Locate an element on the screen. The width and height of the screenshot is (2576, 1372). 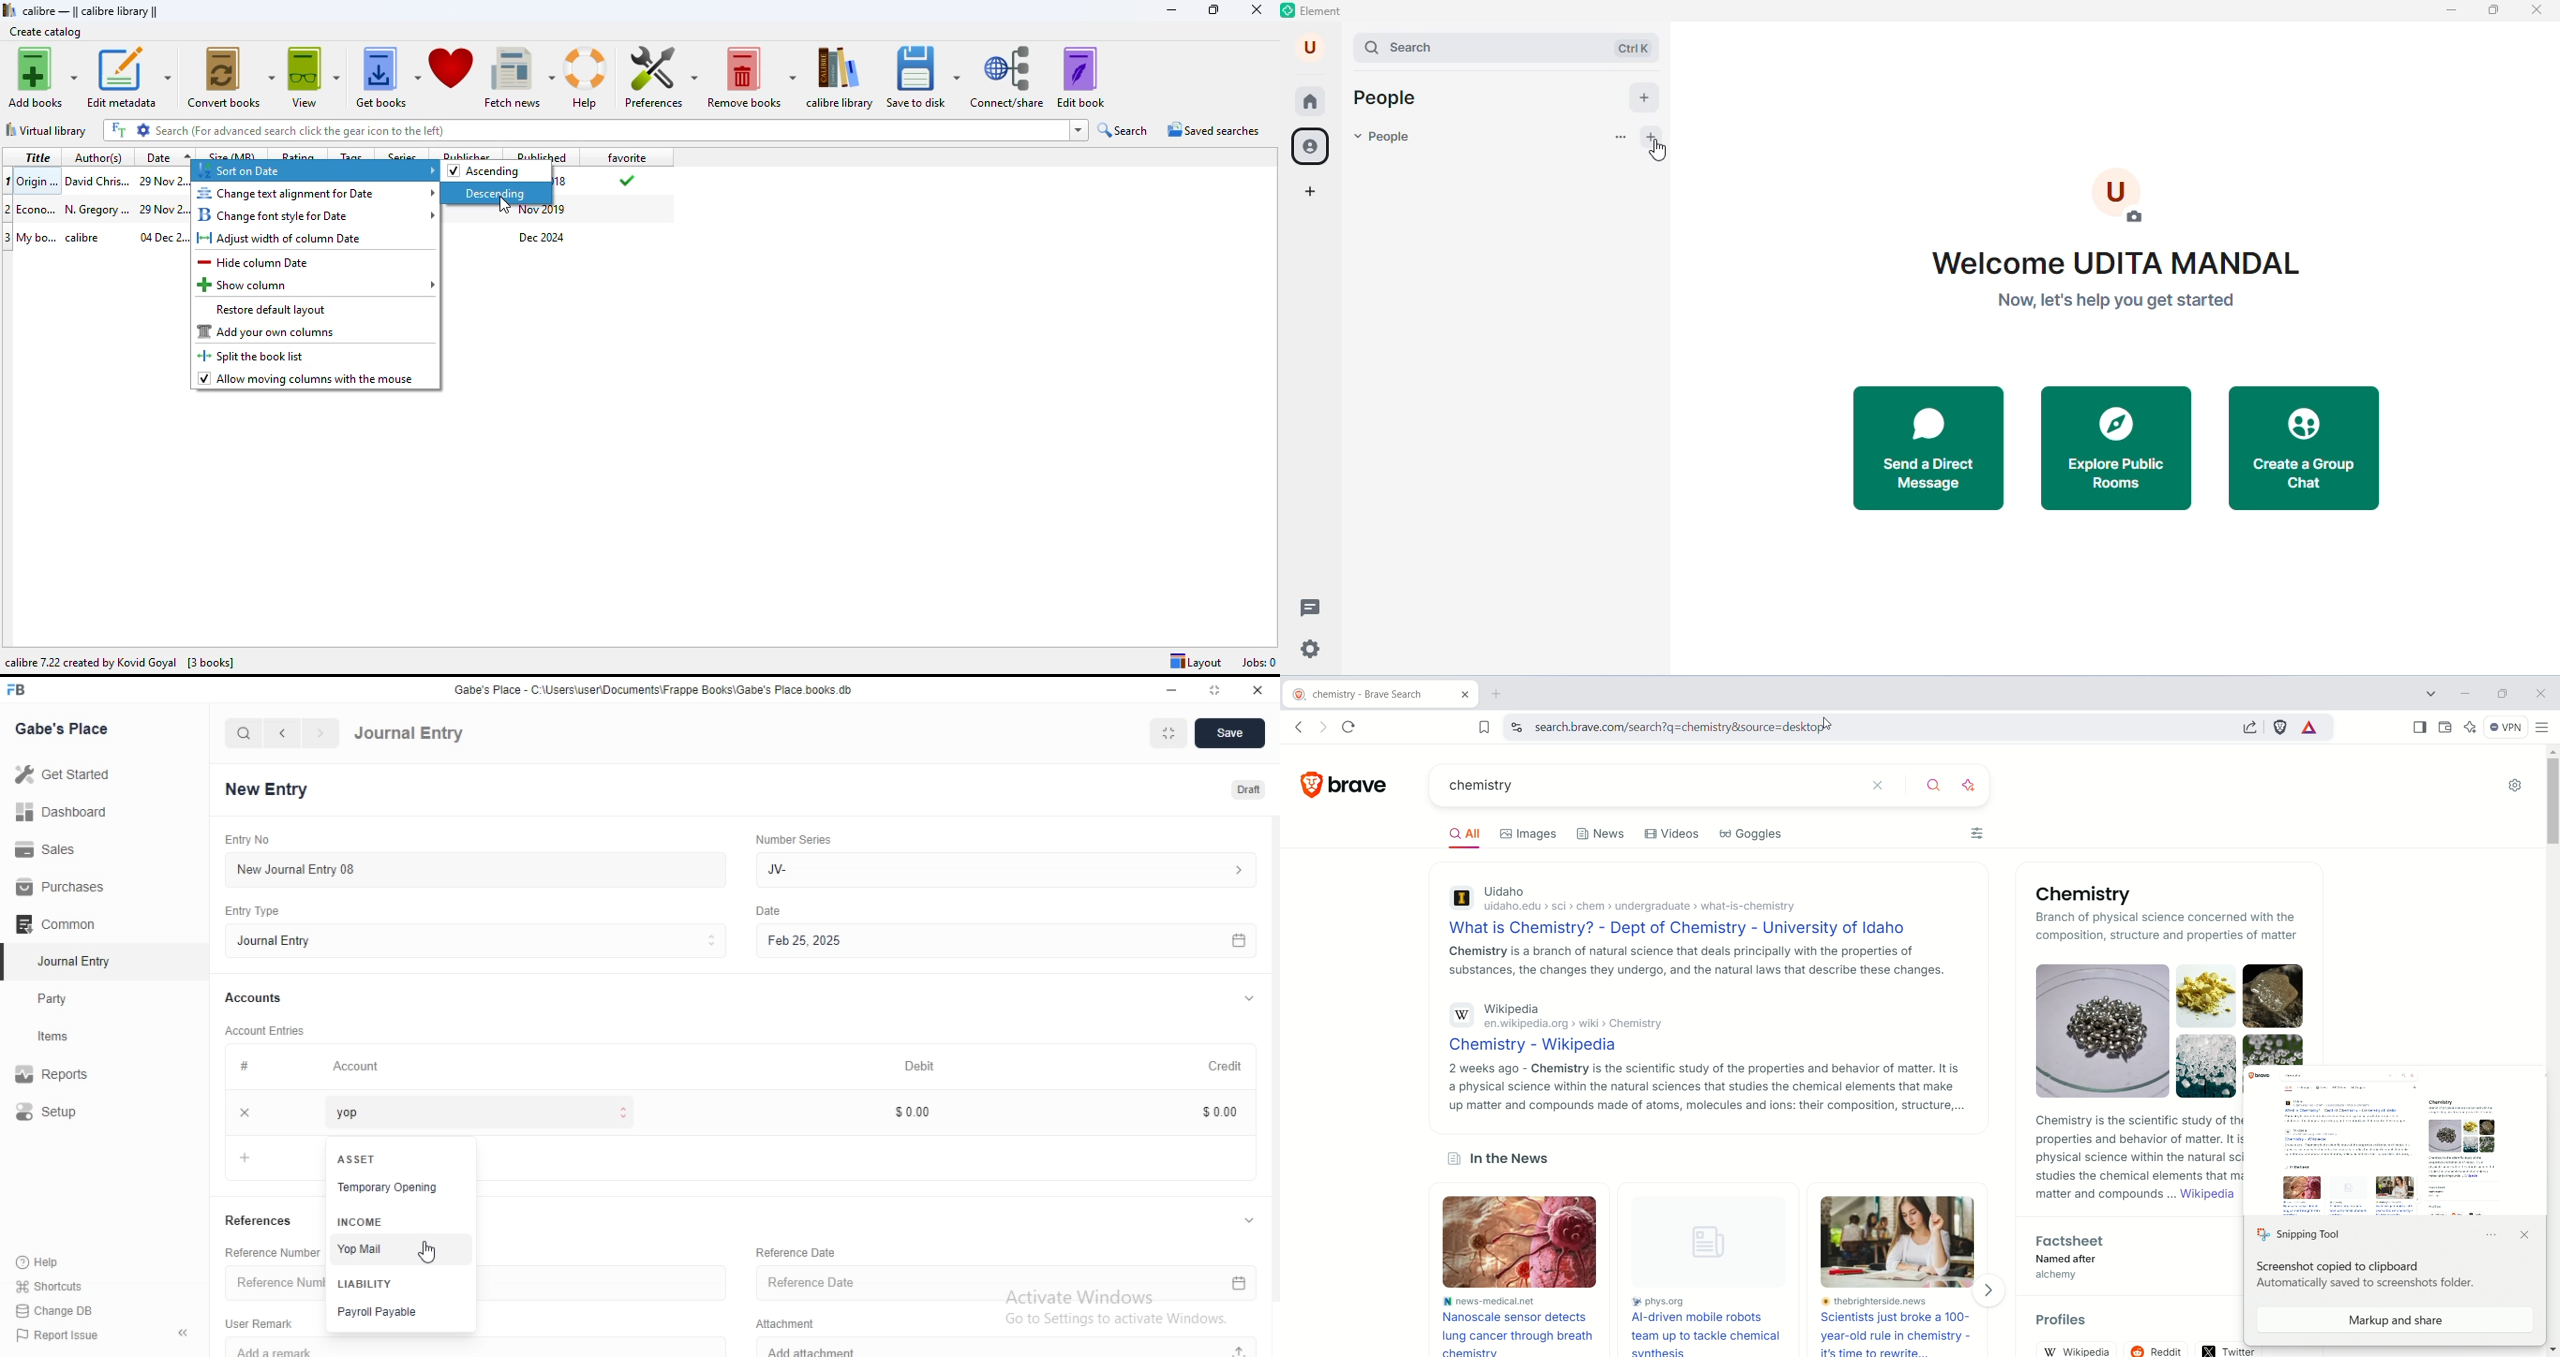
phys.org AI-driven mobile robots team up to tackle chemical synthesis is located at coordinates (1708, 1325).